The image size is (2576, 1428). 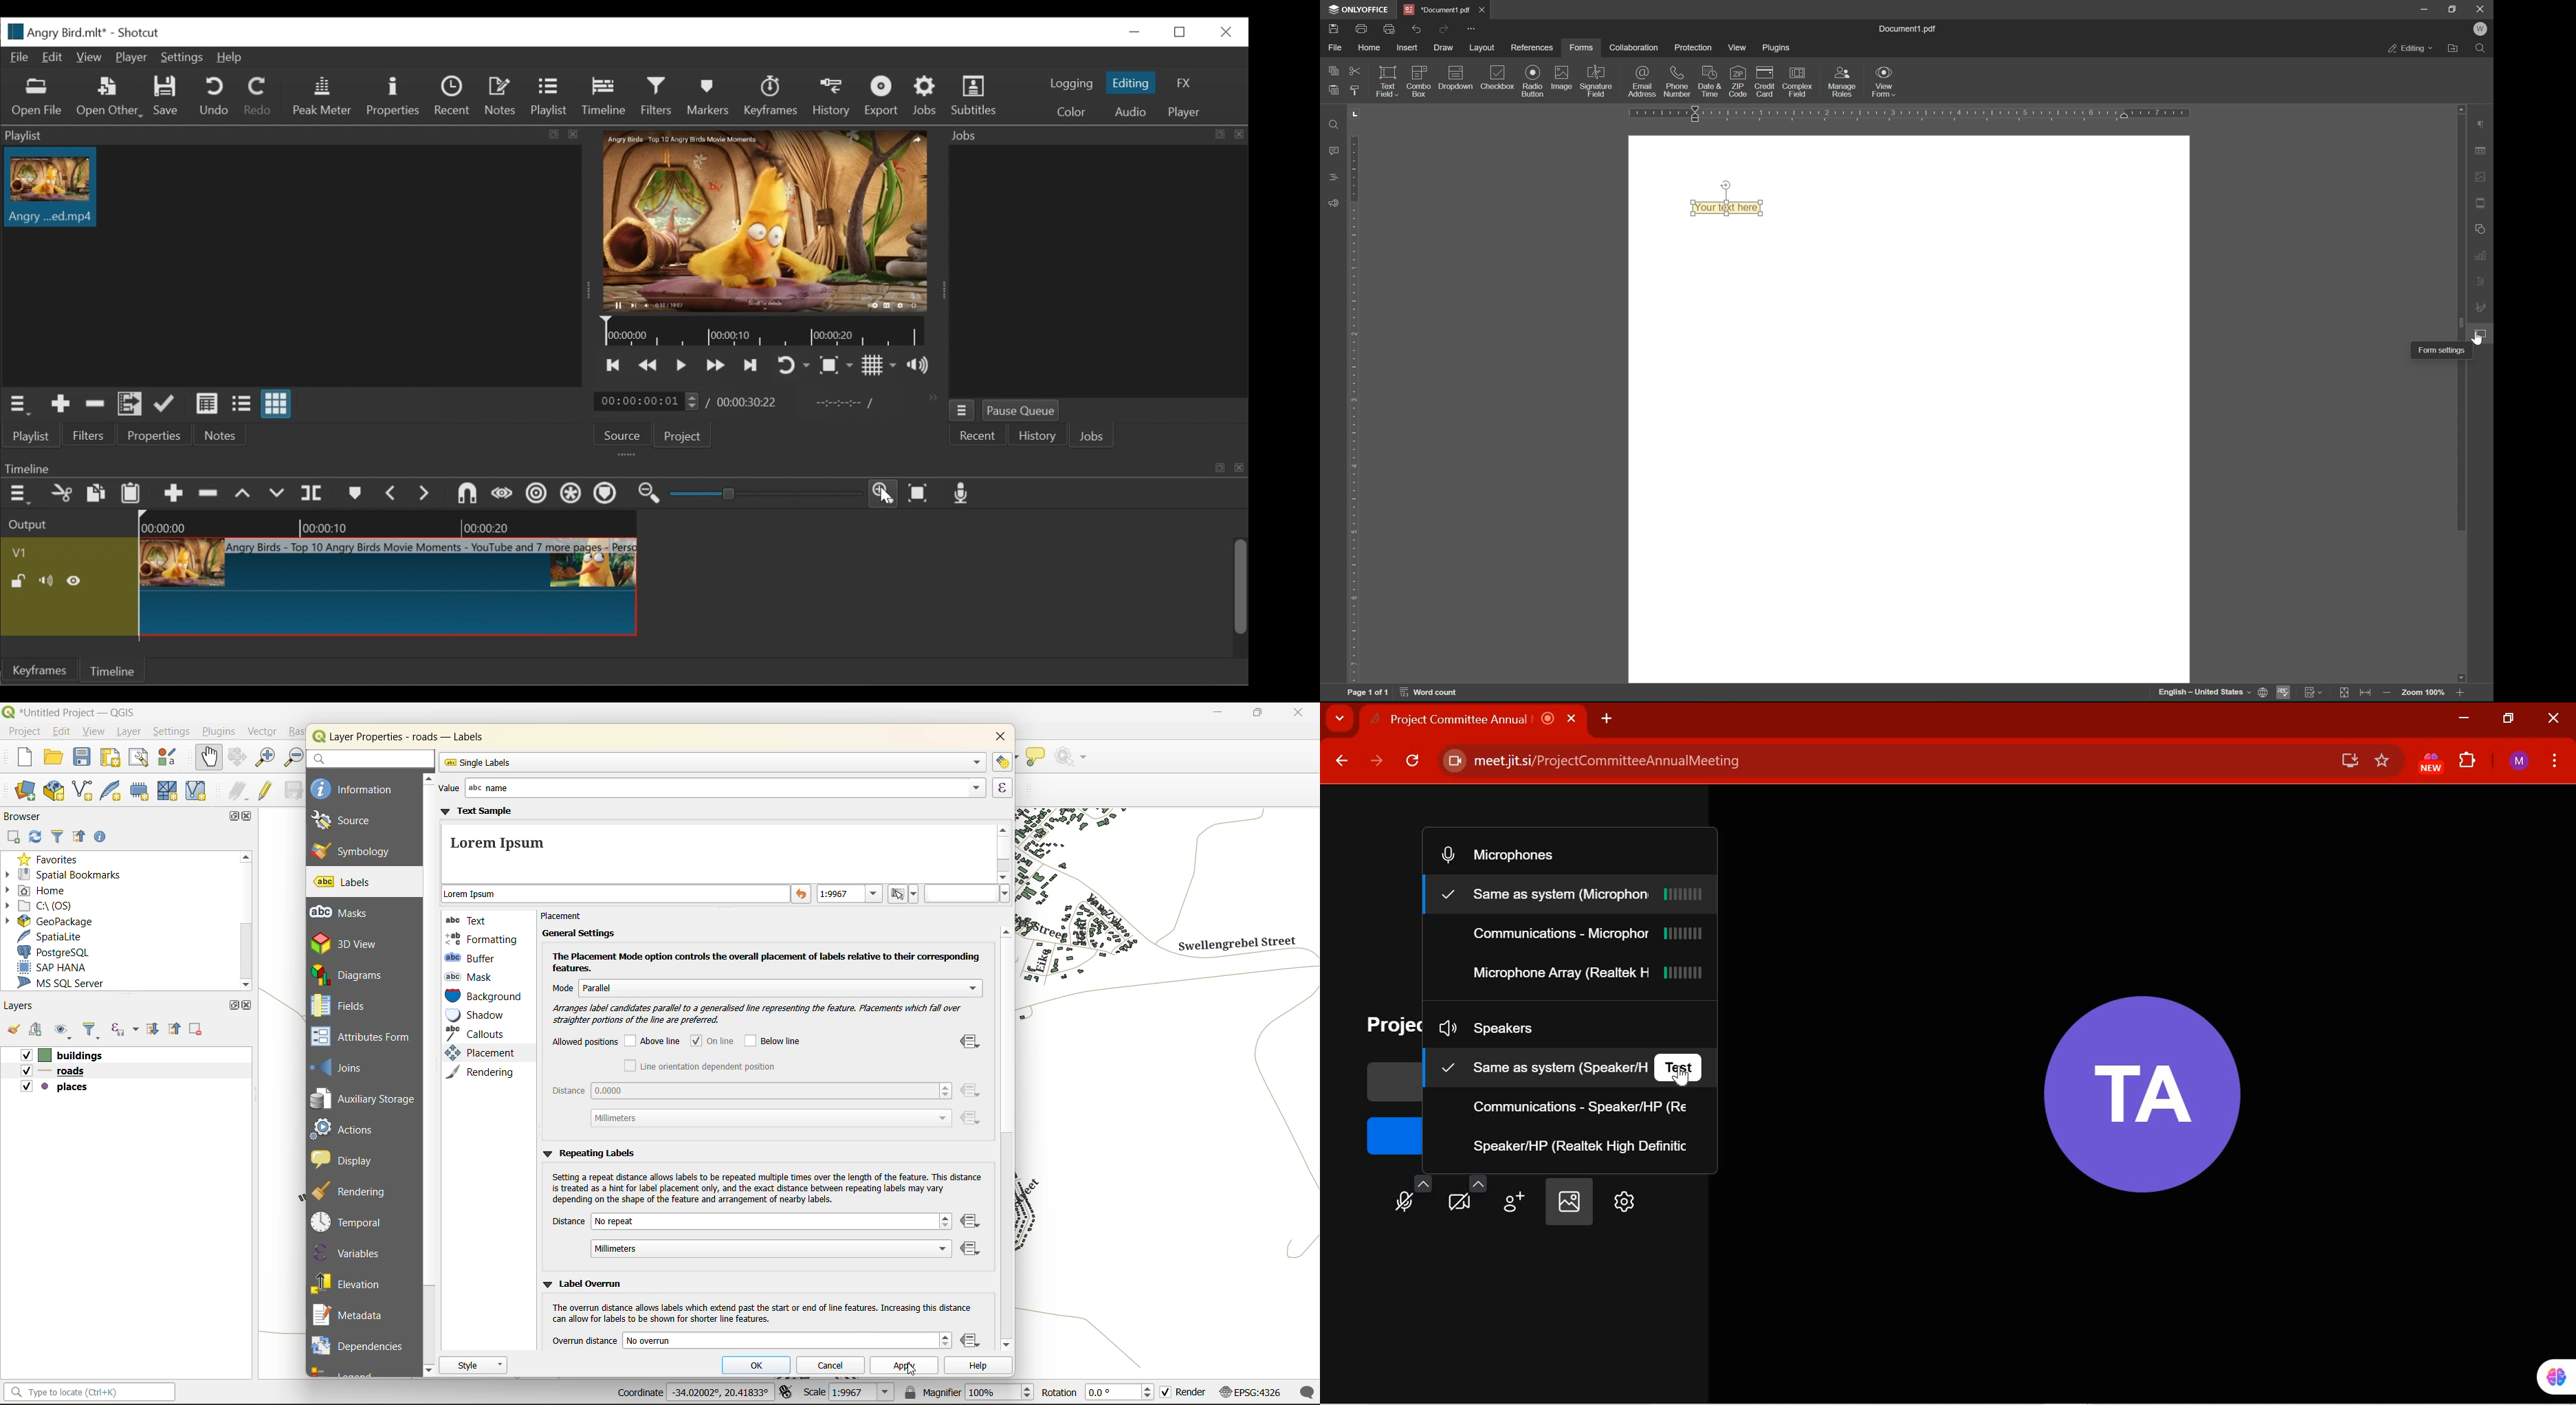 I want to click on new mesh layer, so click(x=166, y=791).